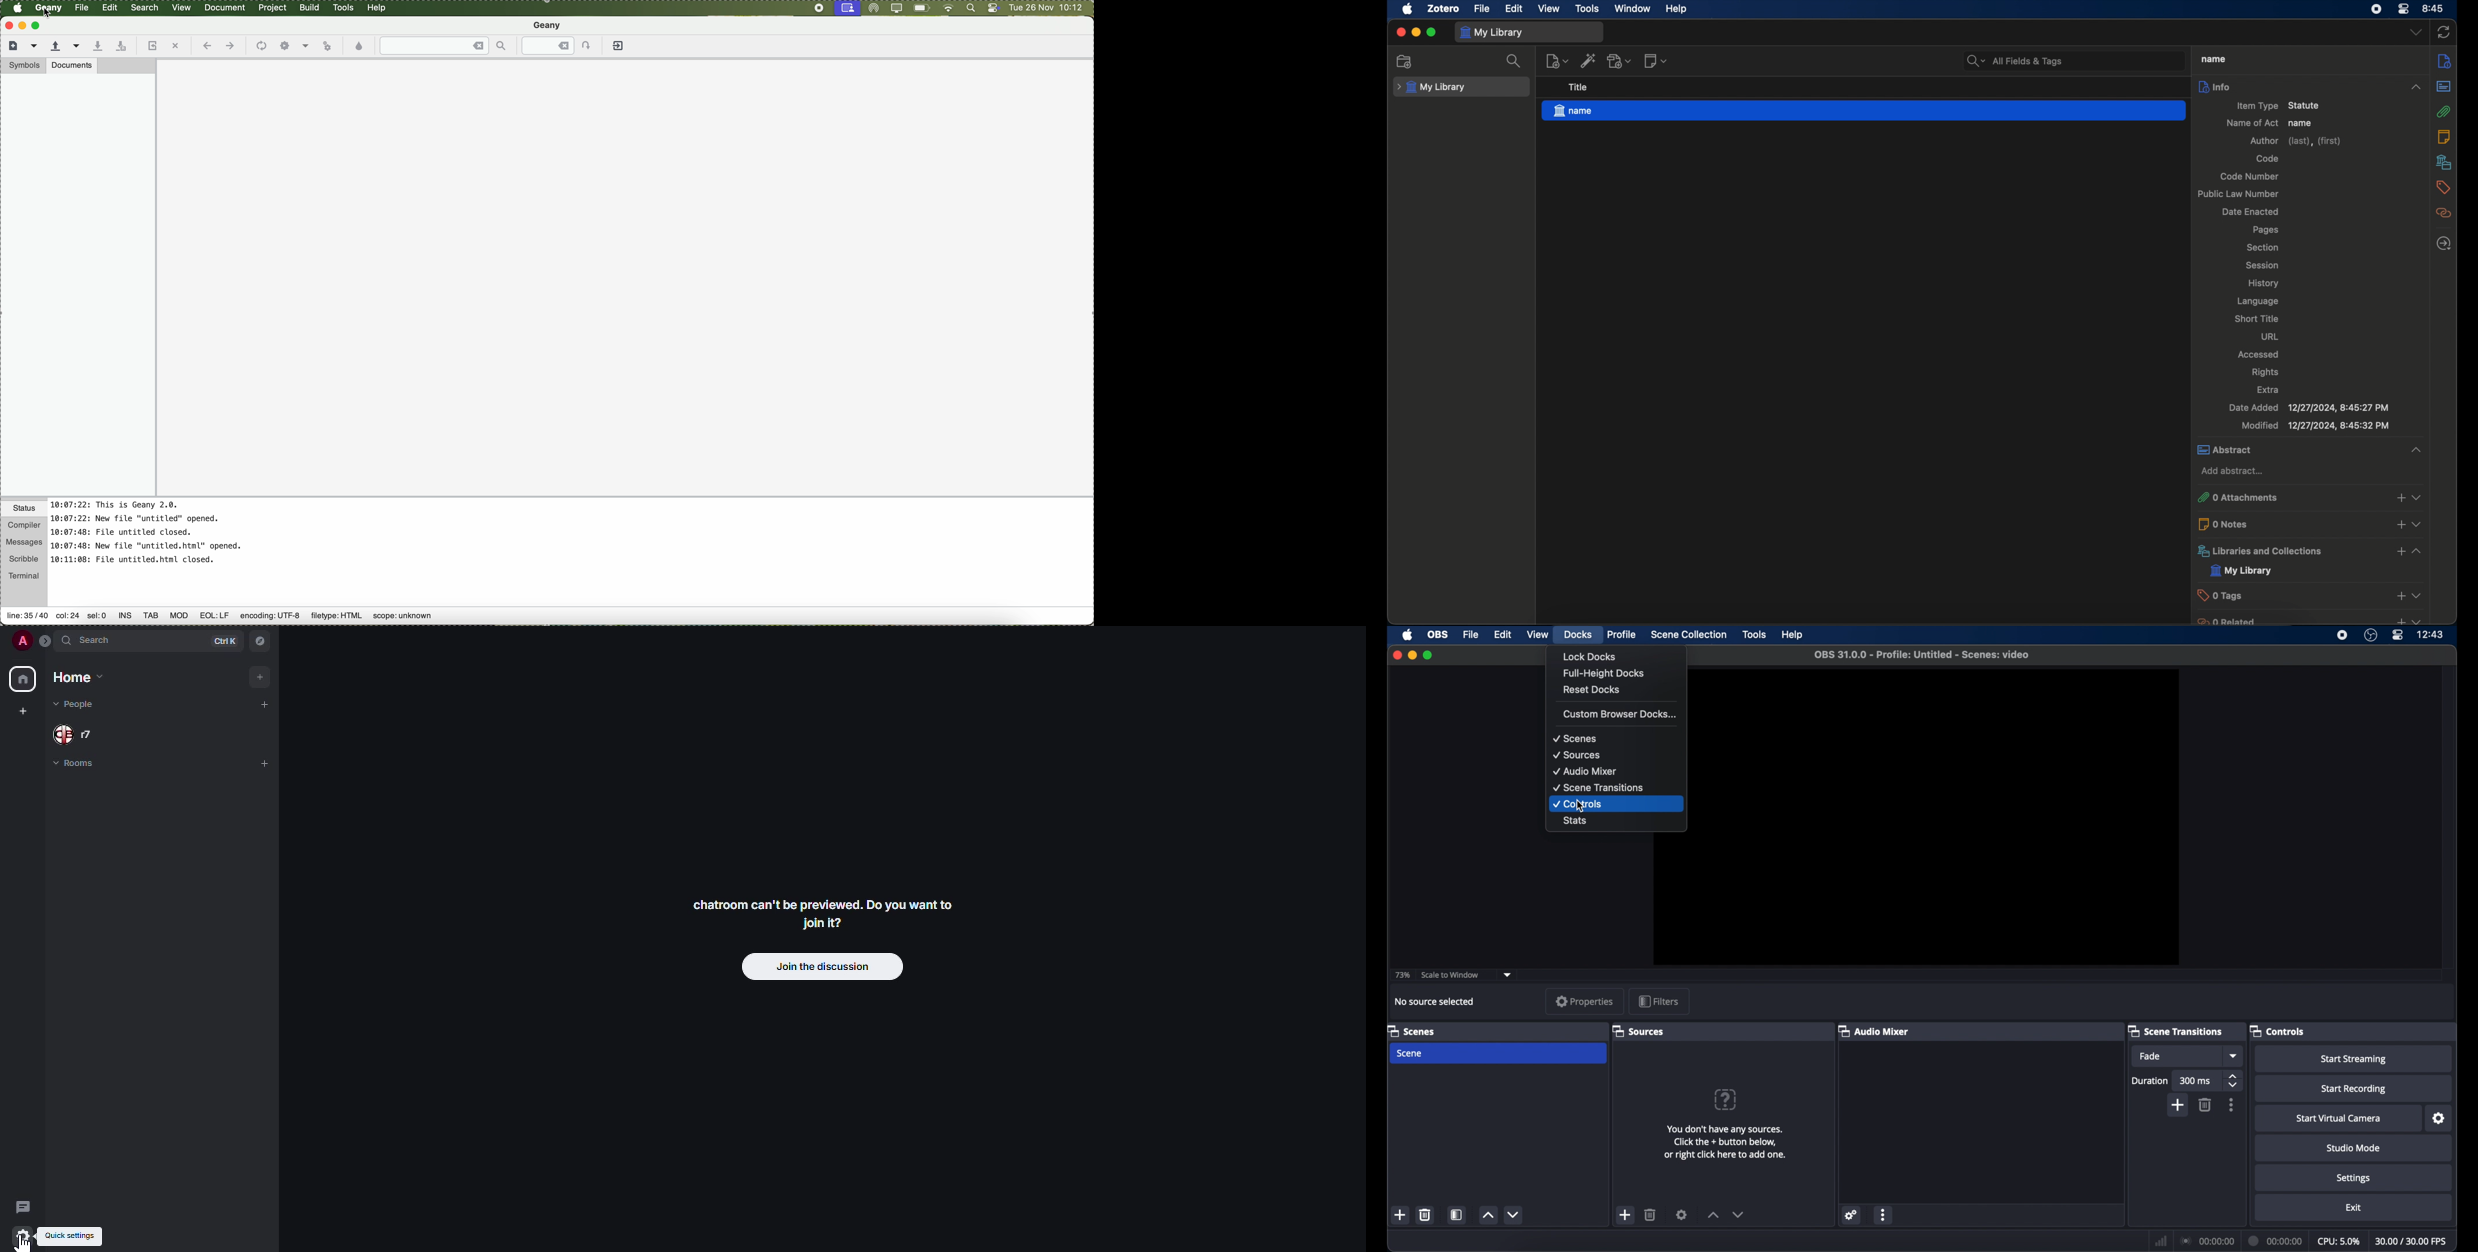  What do you see at coordinates (2354, 1208) in the screenshot?
I see `exit` at bounding box center [2354, 1208].